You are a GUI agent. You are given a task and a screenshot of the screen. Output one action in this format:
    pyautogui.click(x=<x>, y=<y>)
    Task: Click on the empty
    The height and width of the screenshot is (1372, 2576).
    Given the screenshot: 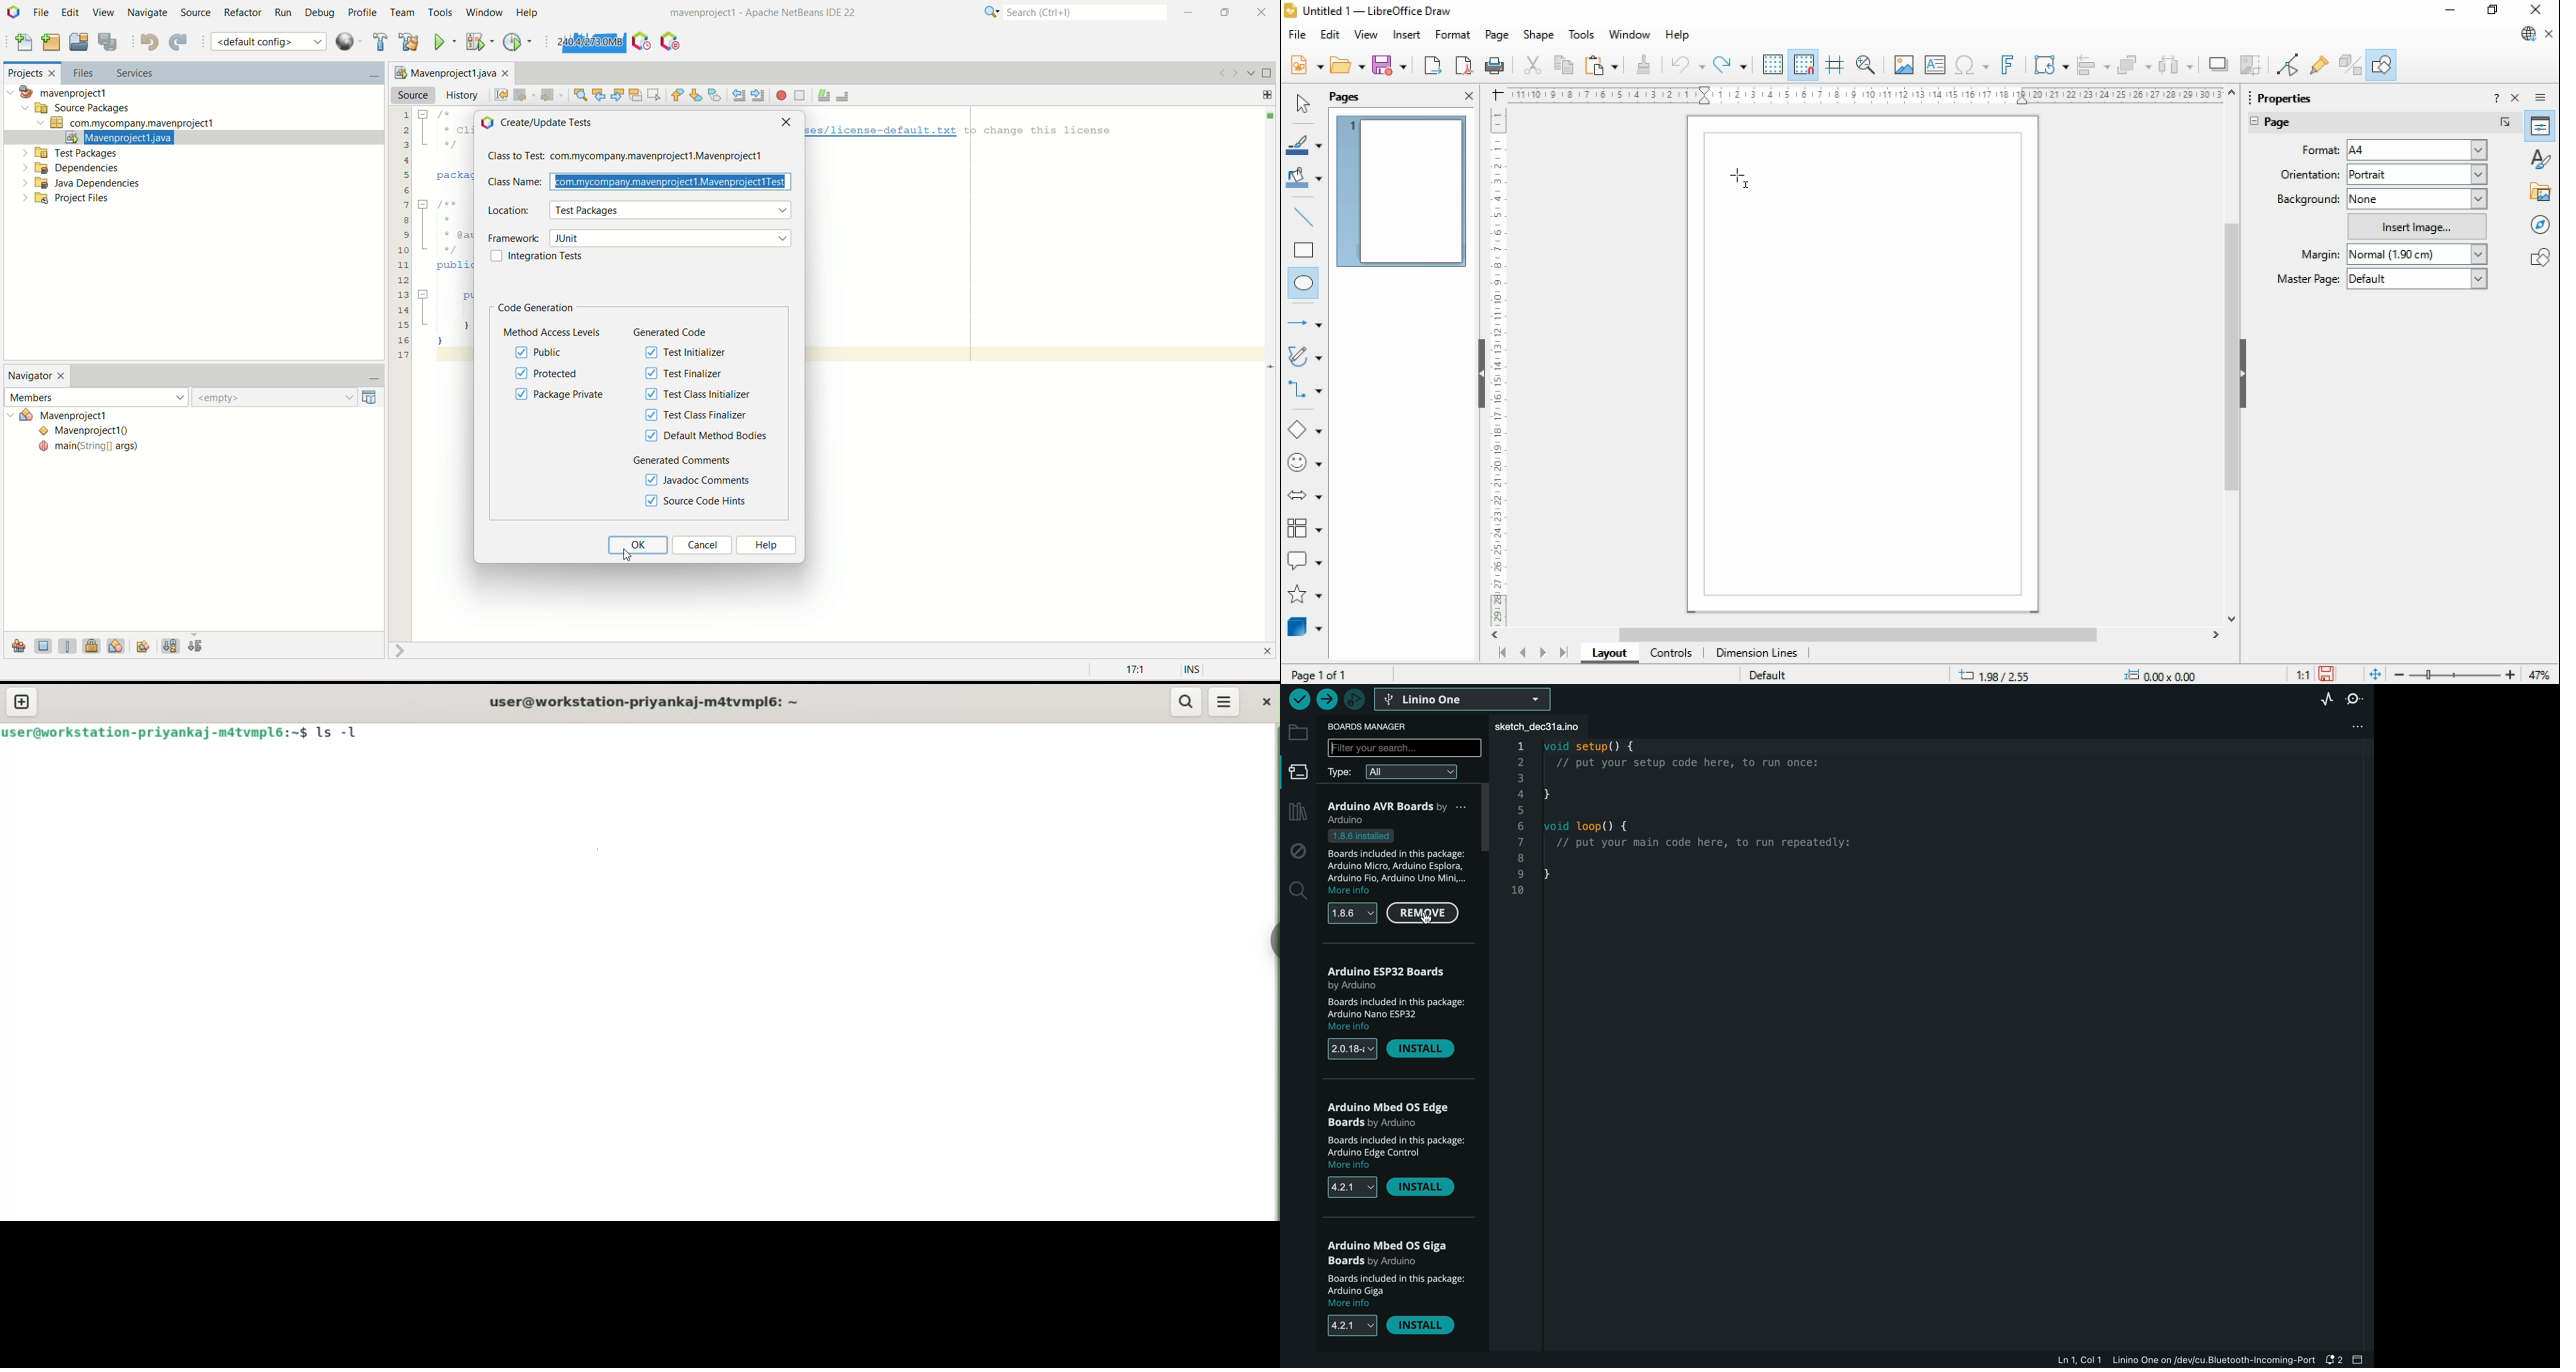 What is the action you would take?
    pyautogui.click(x=289, y=397)
    